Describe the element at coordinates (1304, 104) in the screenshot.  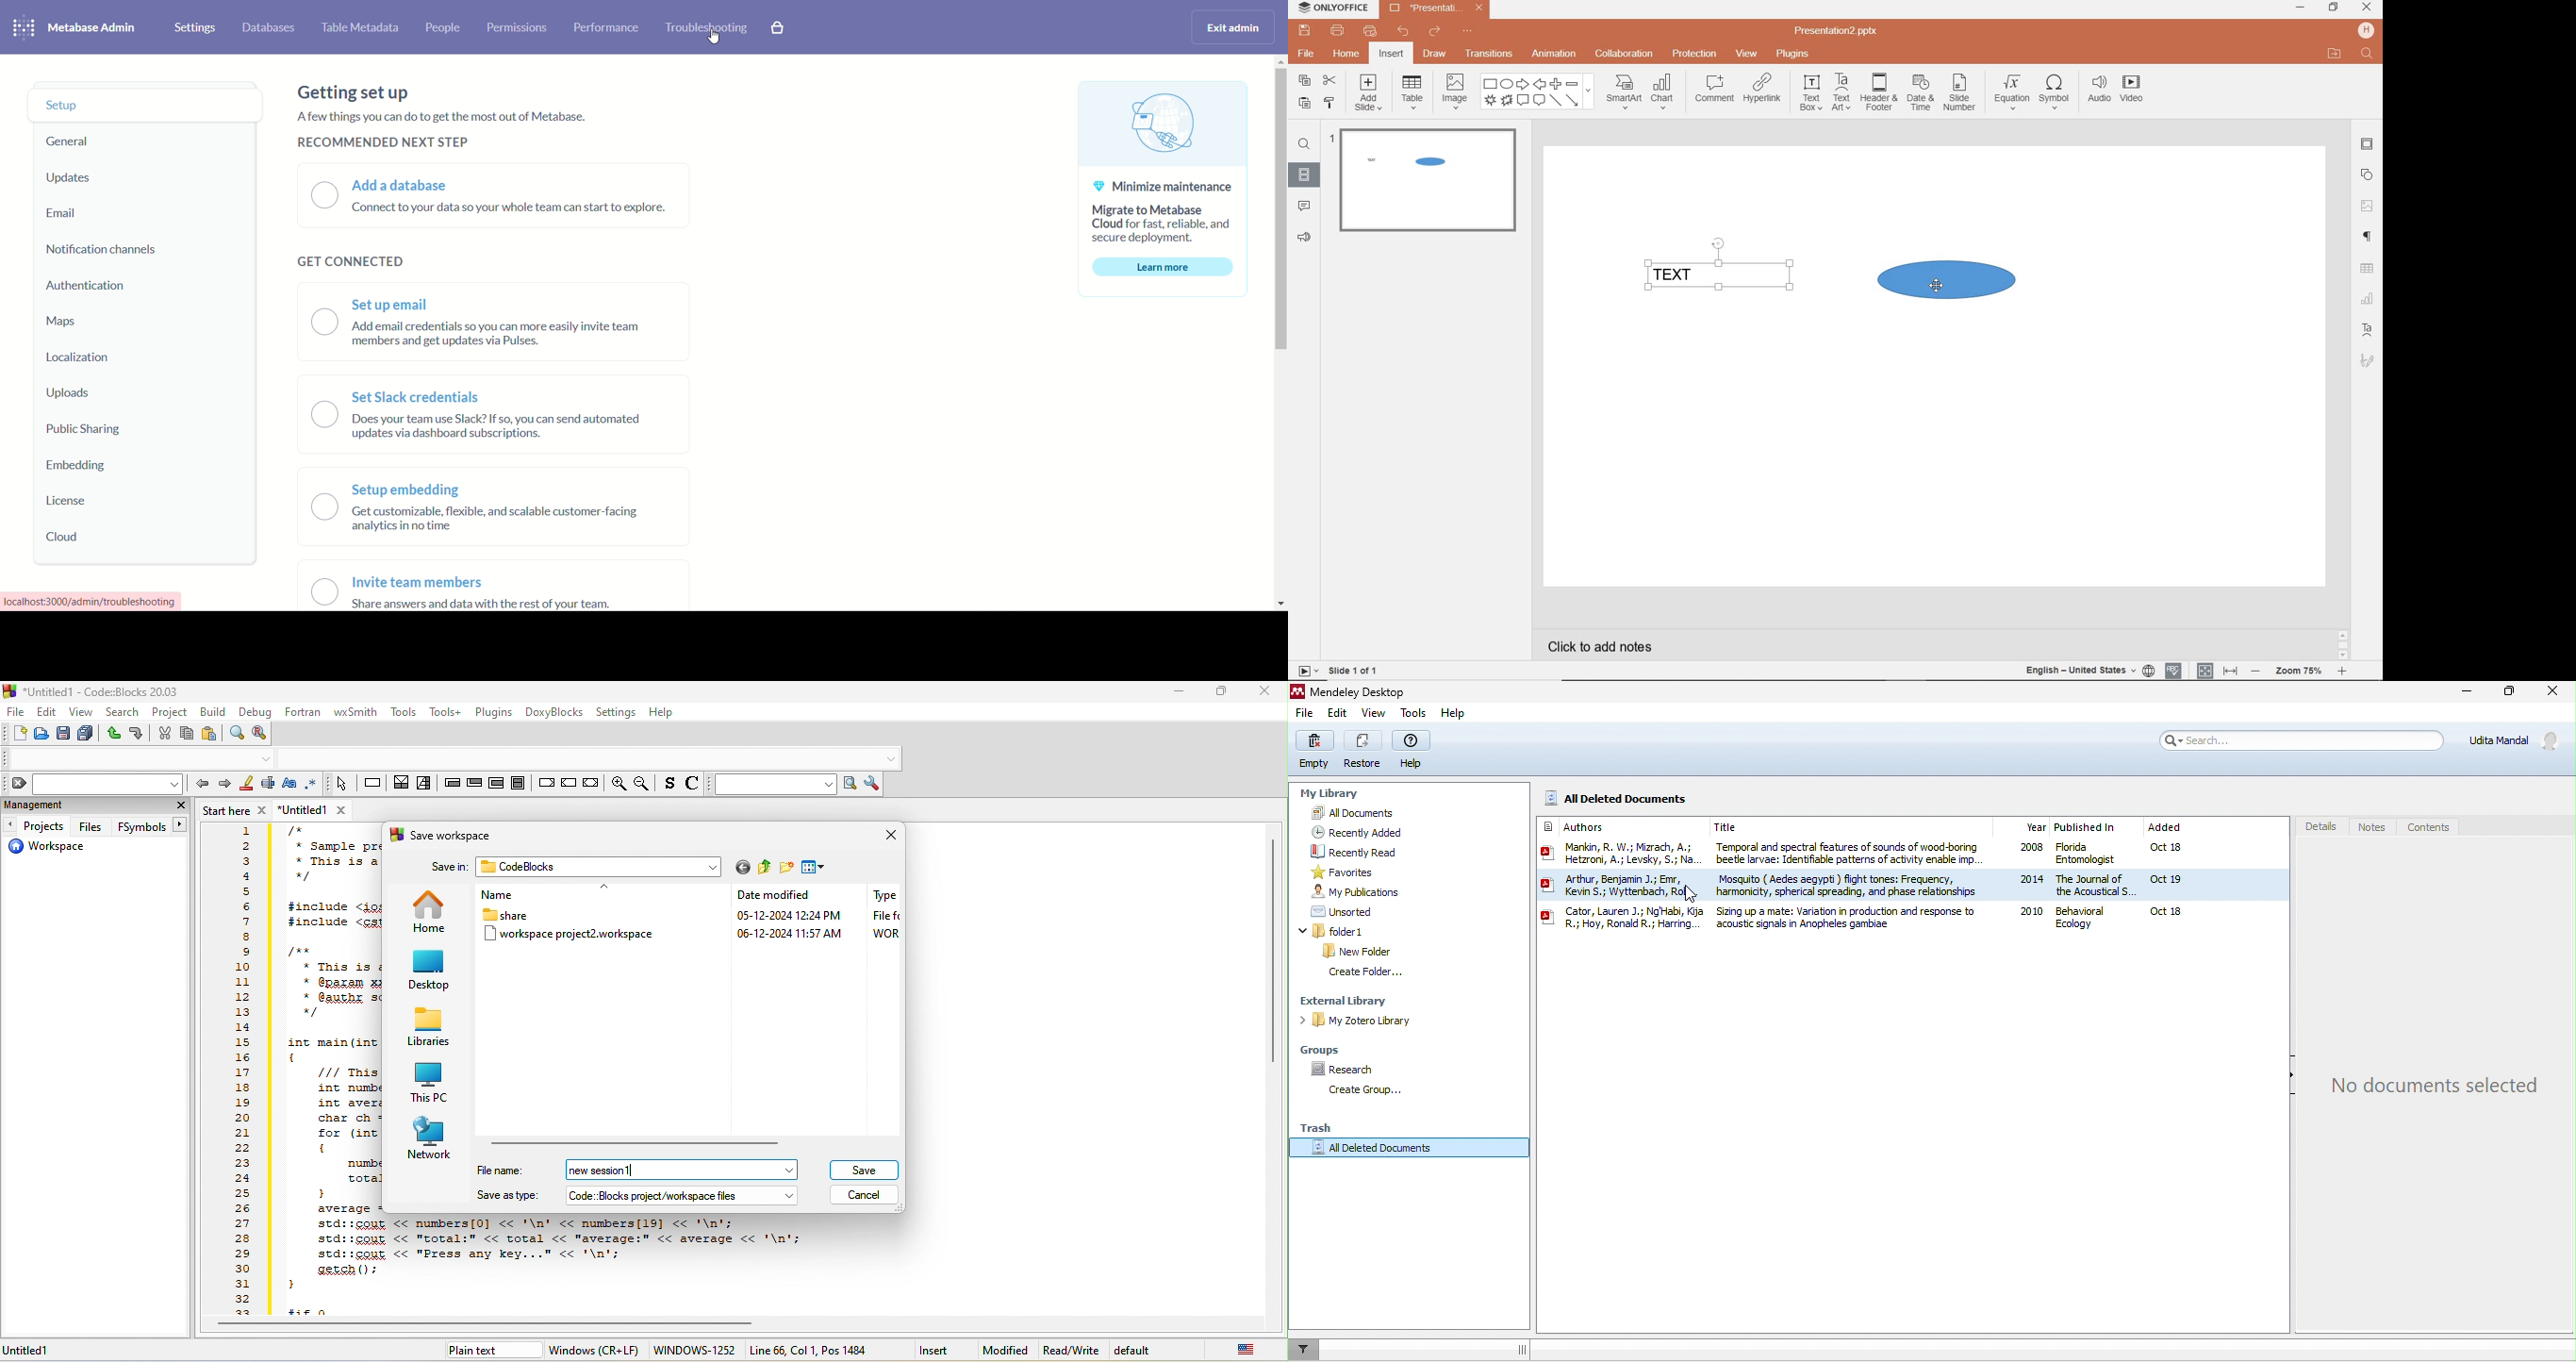
I see `paste` at that location.